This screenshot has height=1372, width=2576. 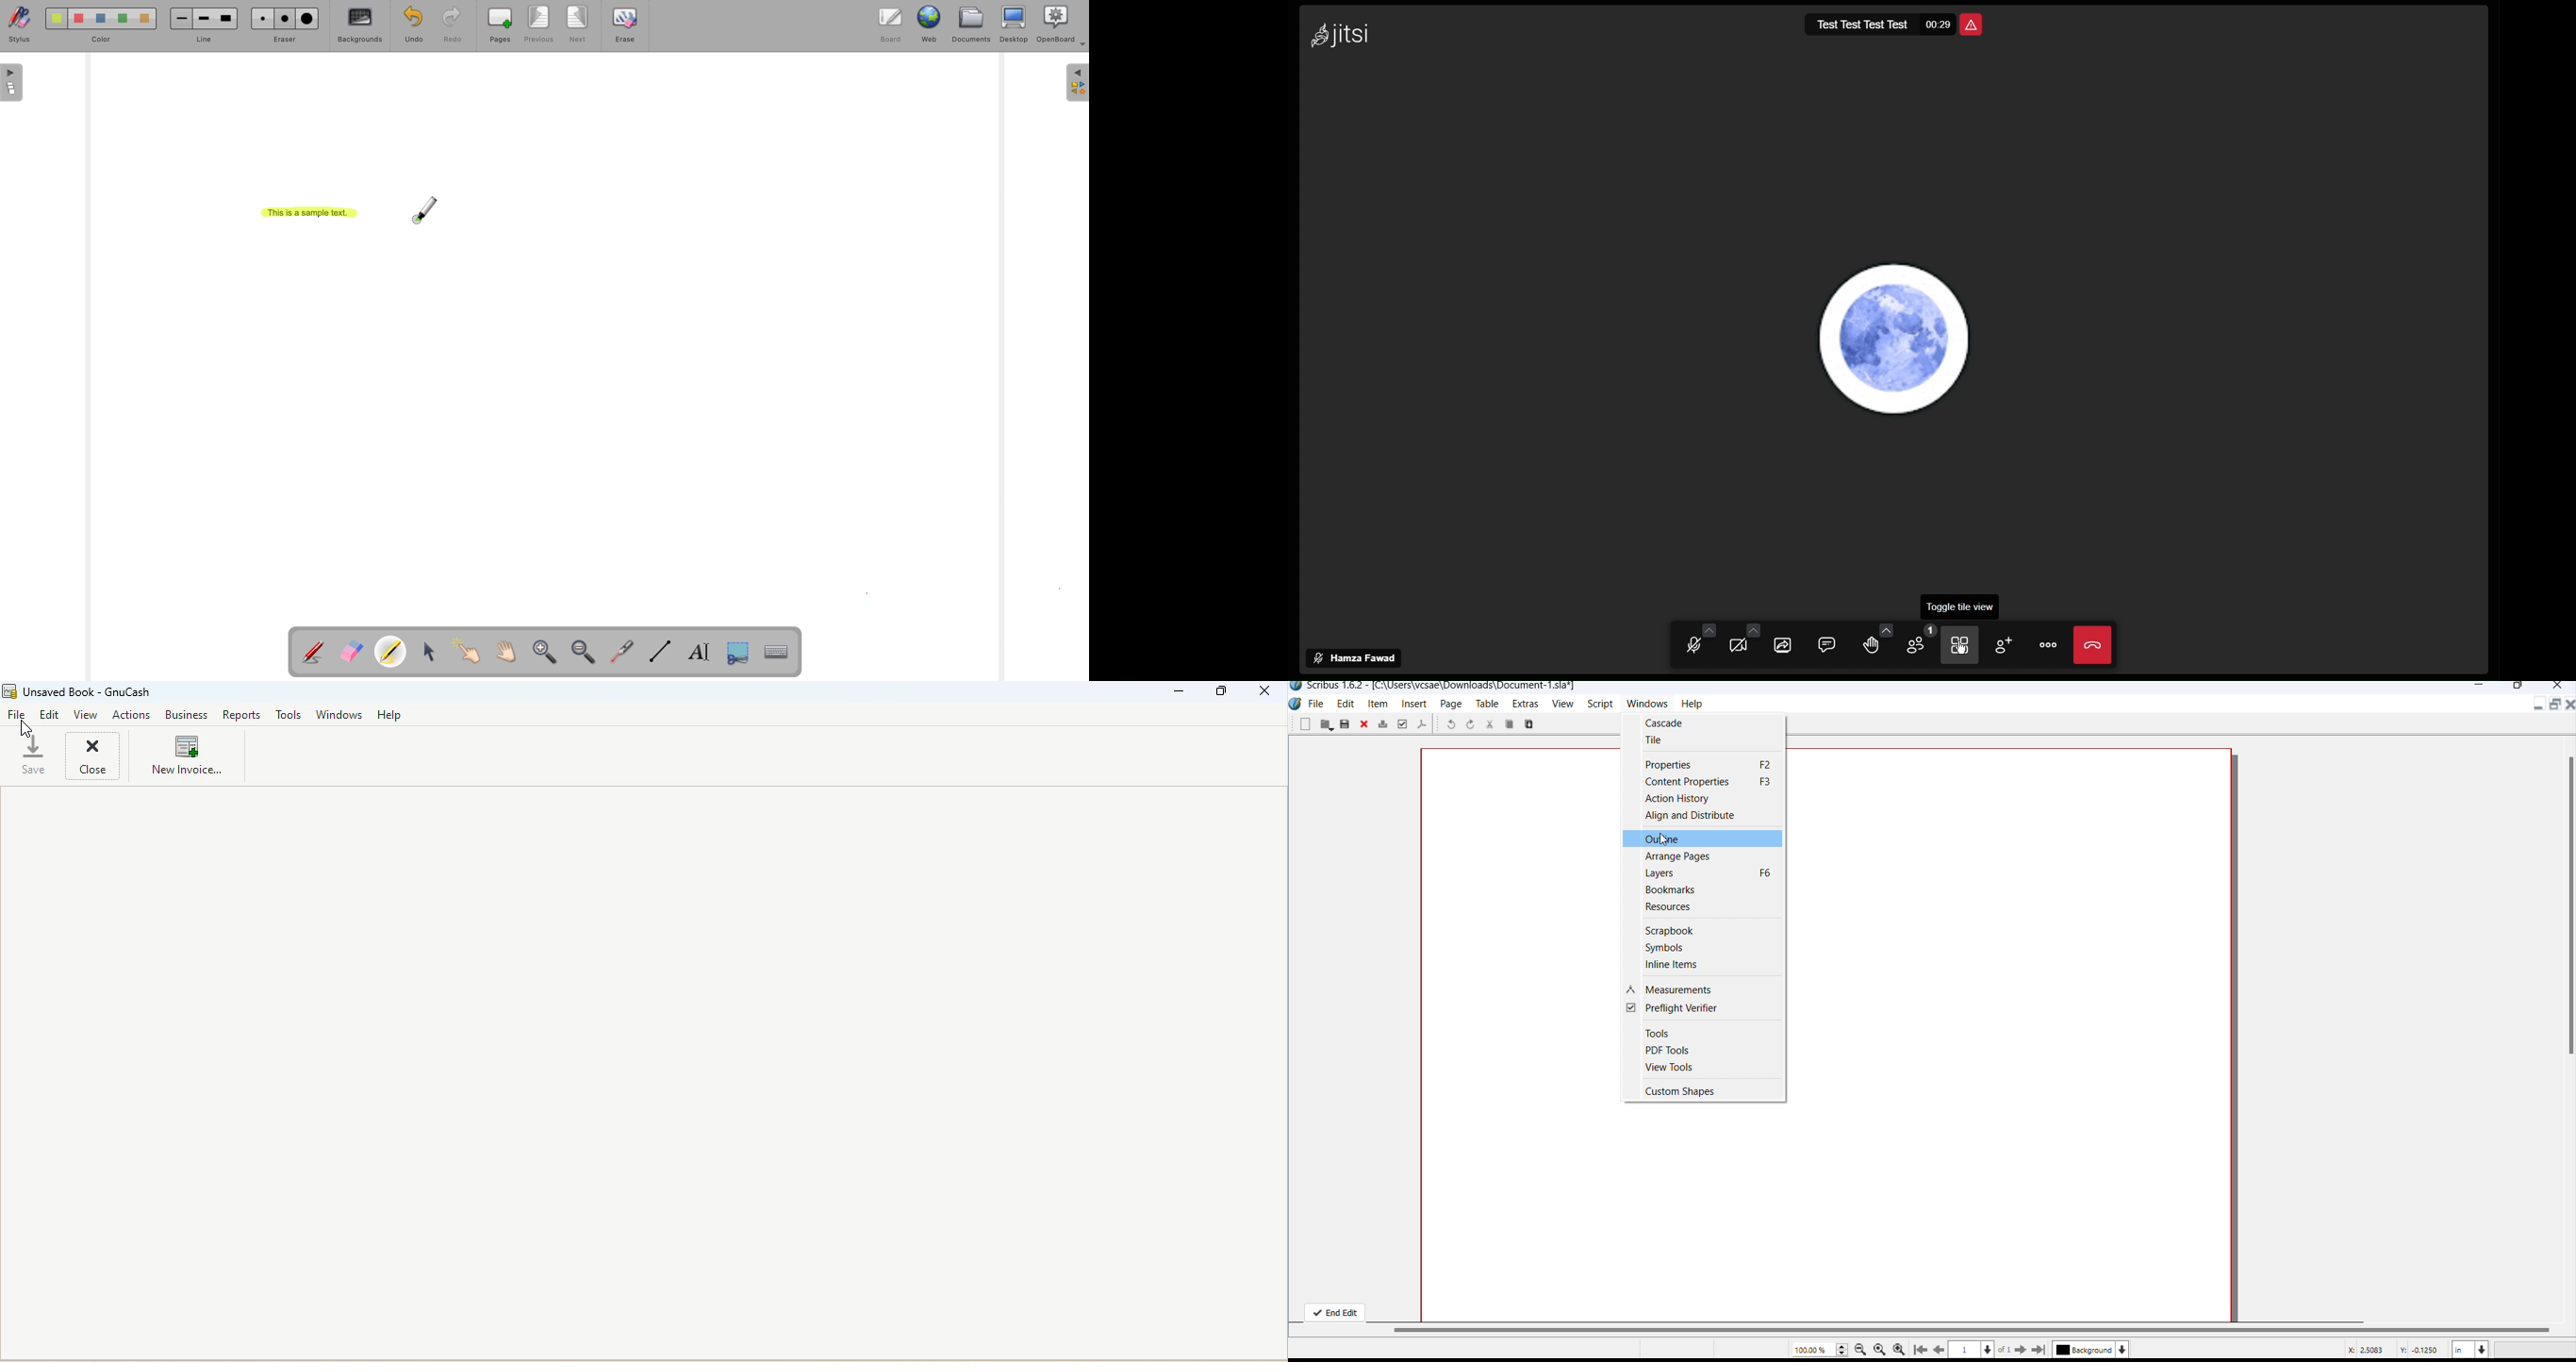 What do you see at coordinates (1404, 724) in the screenshot?
I see `` at bounding box center [1404, 724].